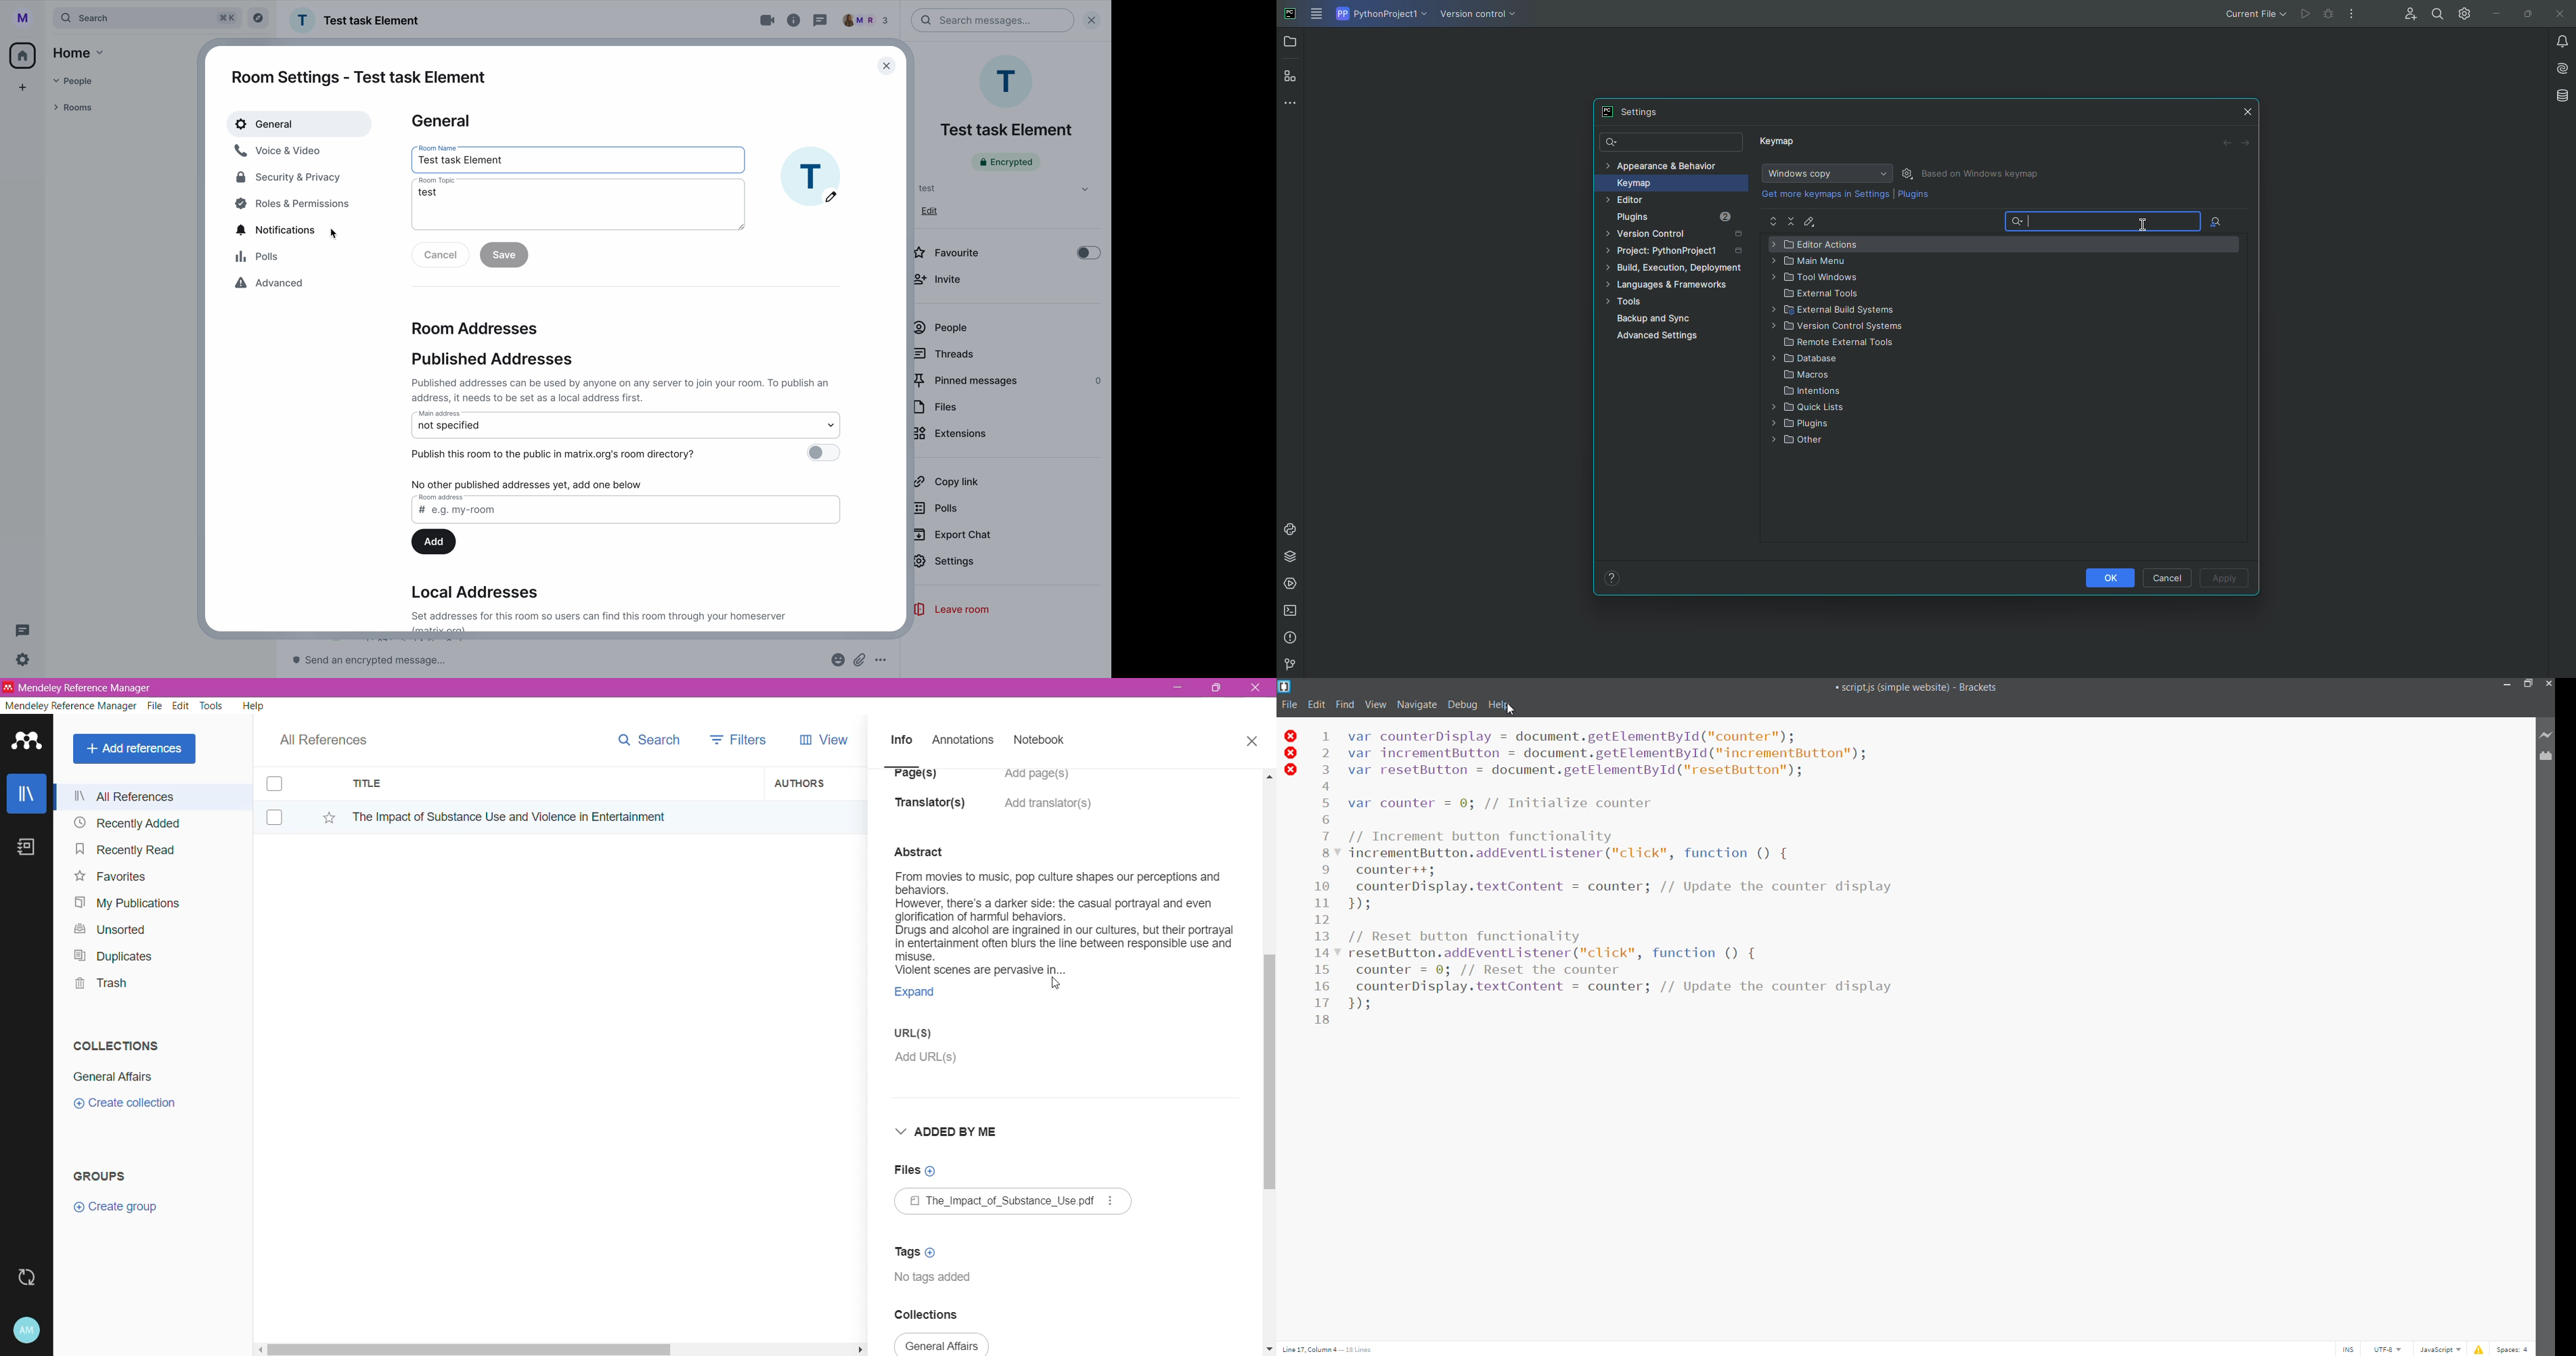 This screenshot has width=2576, height=1372. I want to click on Recently Read, so click(125, 849).